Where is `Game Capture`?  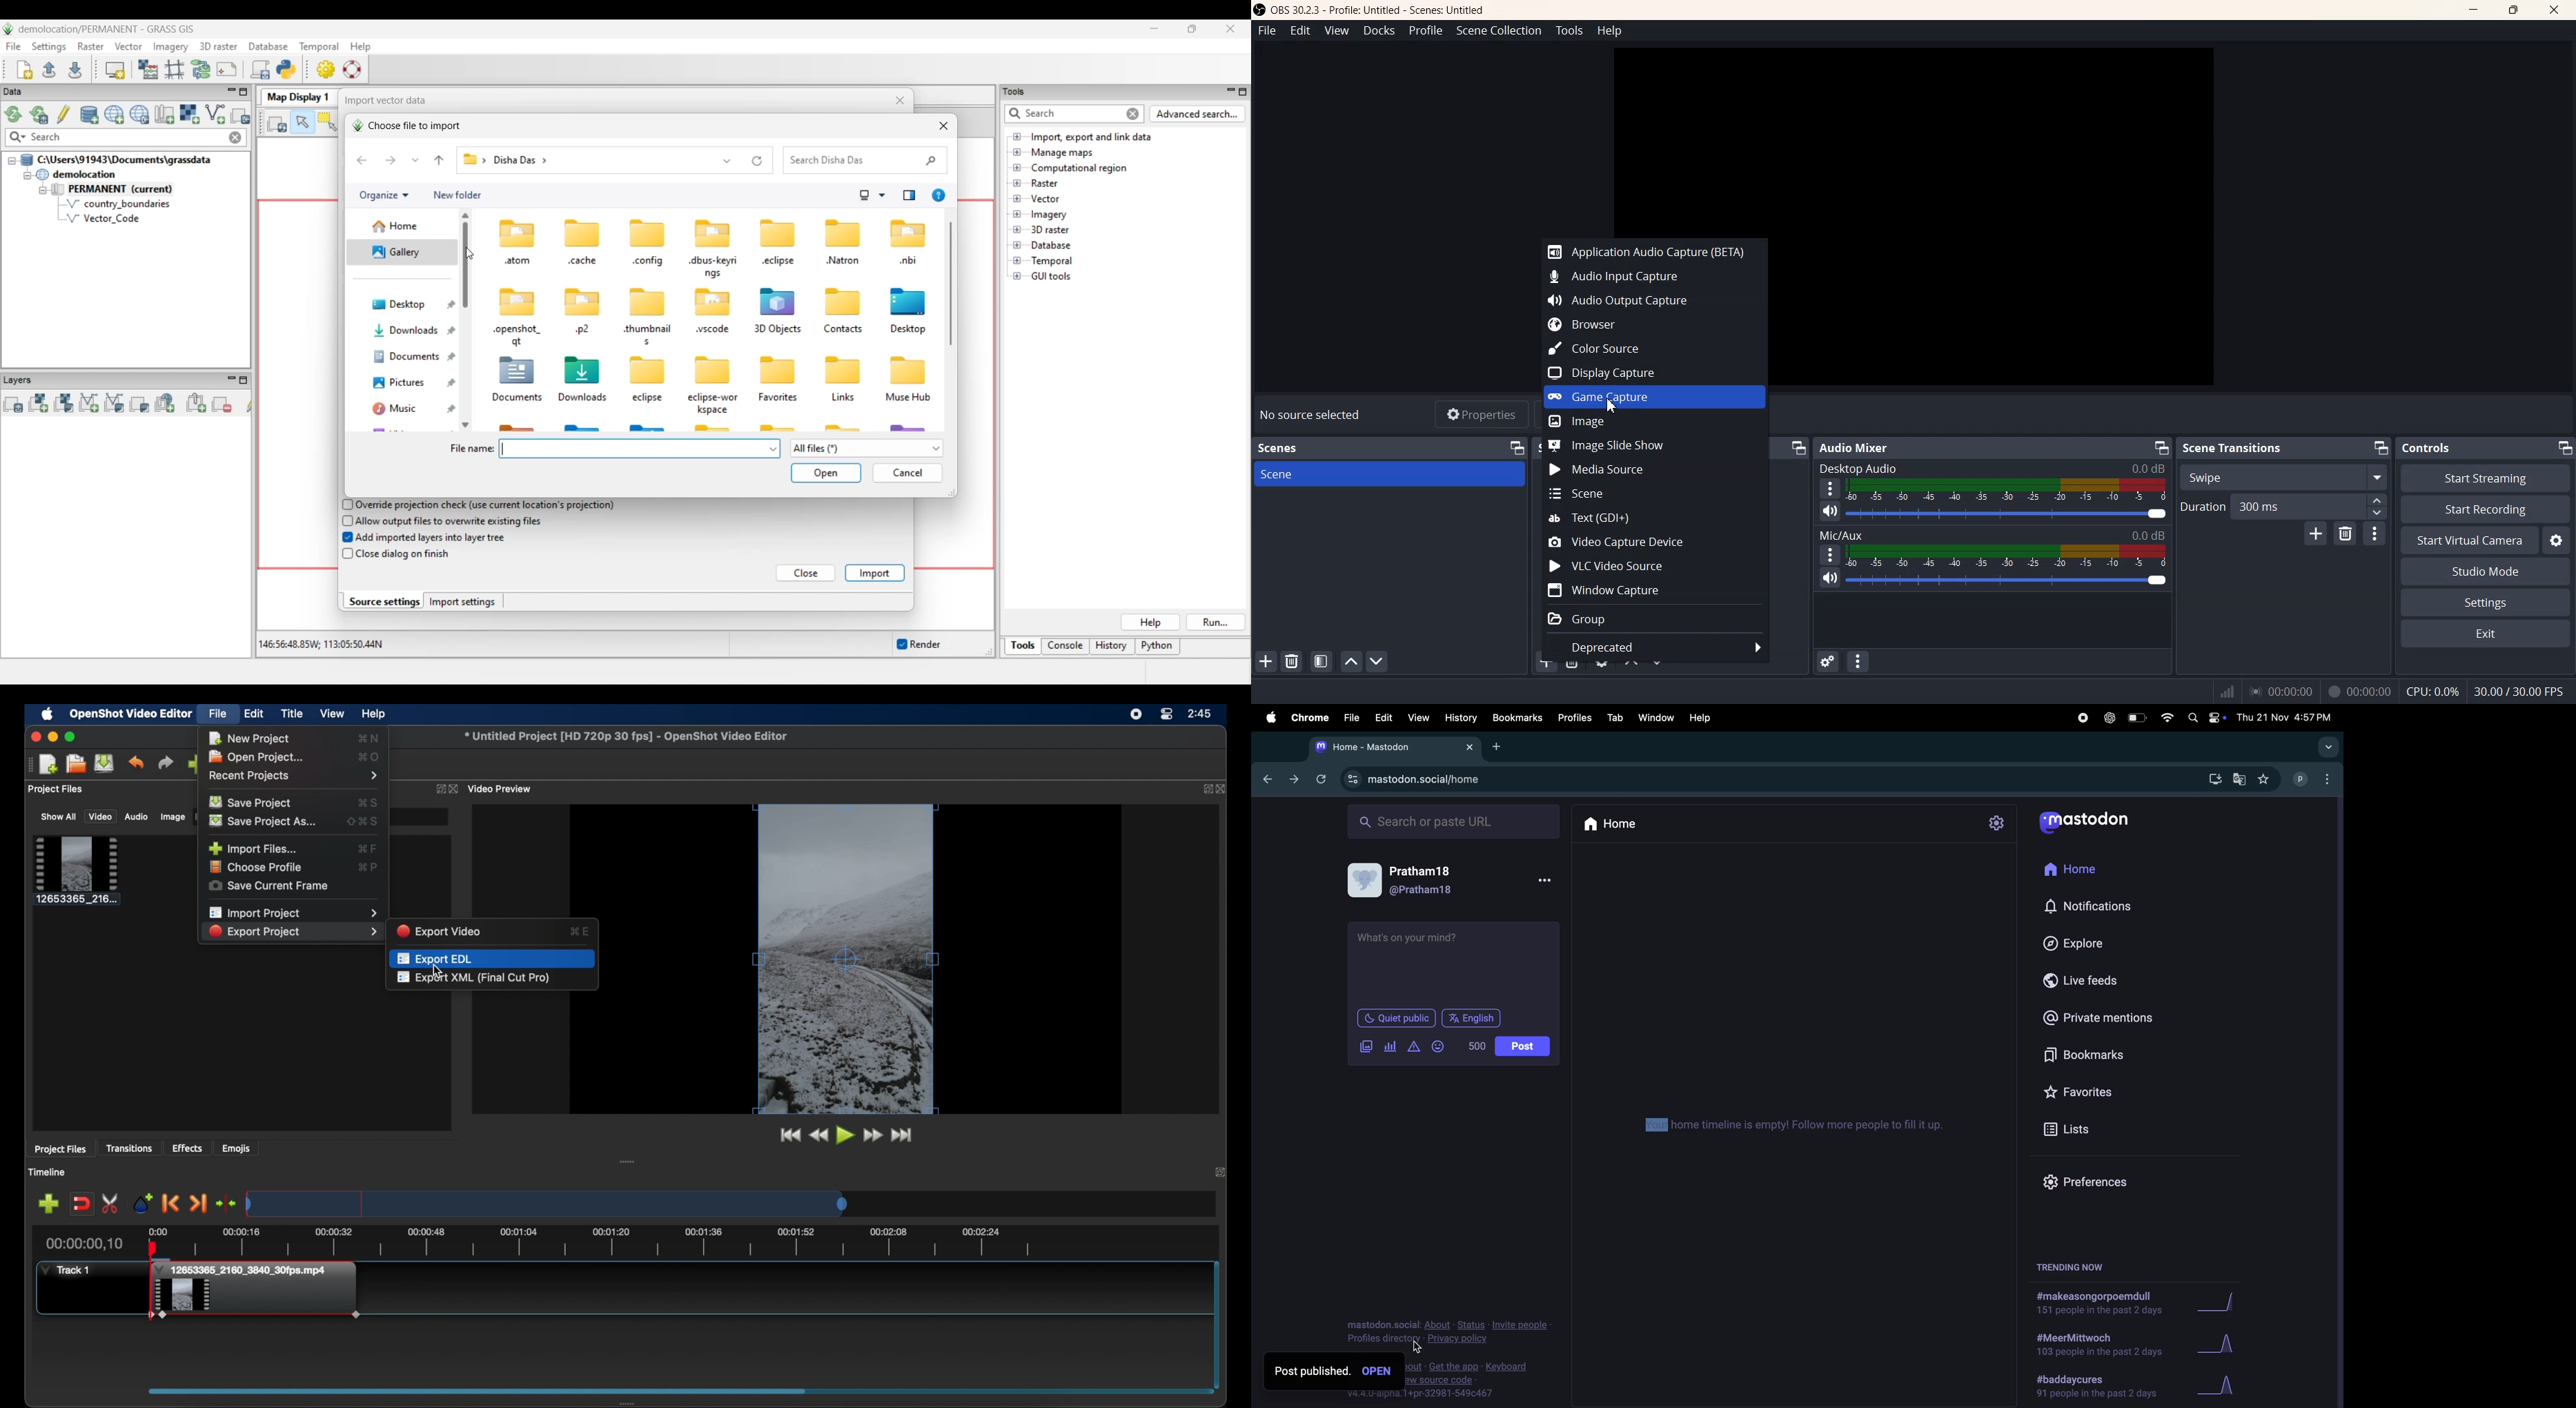 Game Capture is located at coordinates (1654, 397).